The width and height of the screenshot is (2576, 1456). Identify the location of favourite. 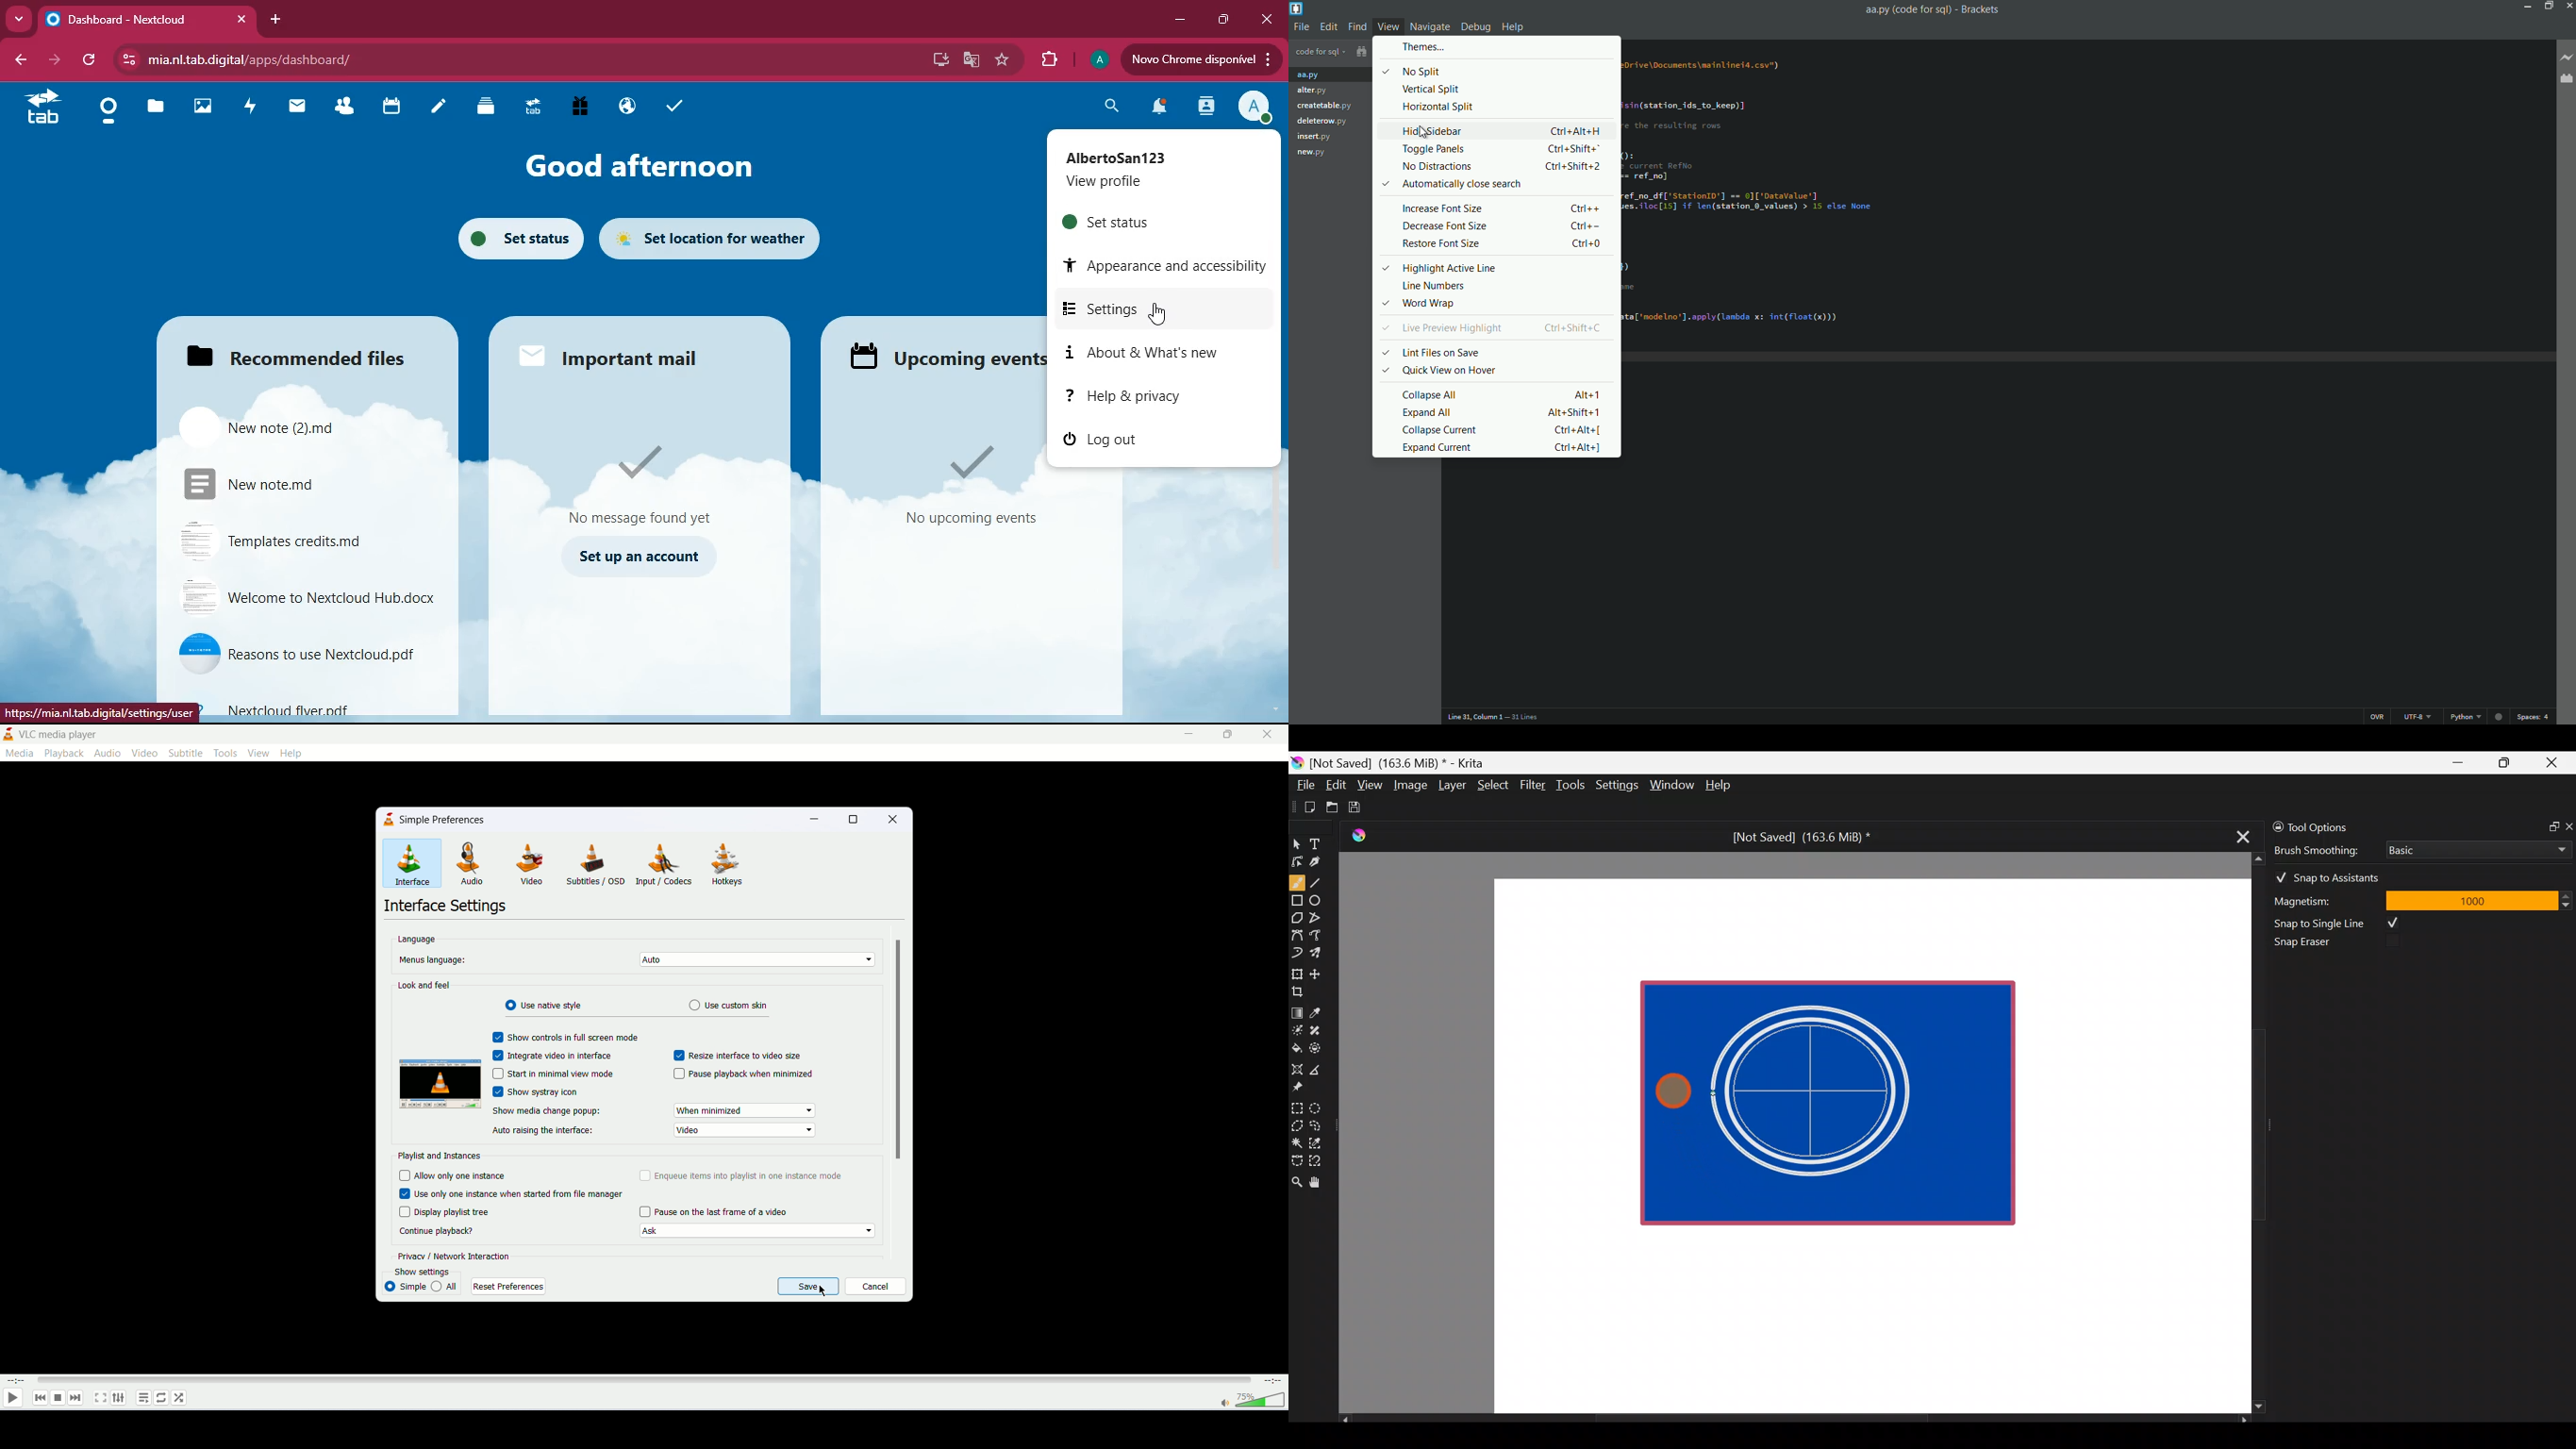
(999, 62).